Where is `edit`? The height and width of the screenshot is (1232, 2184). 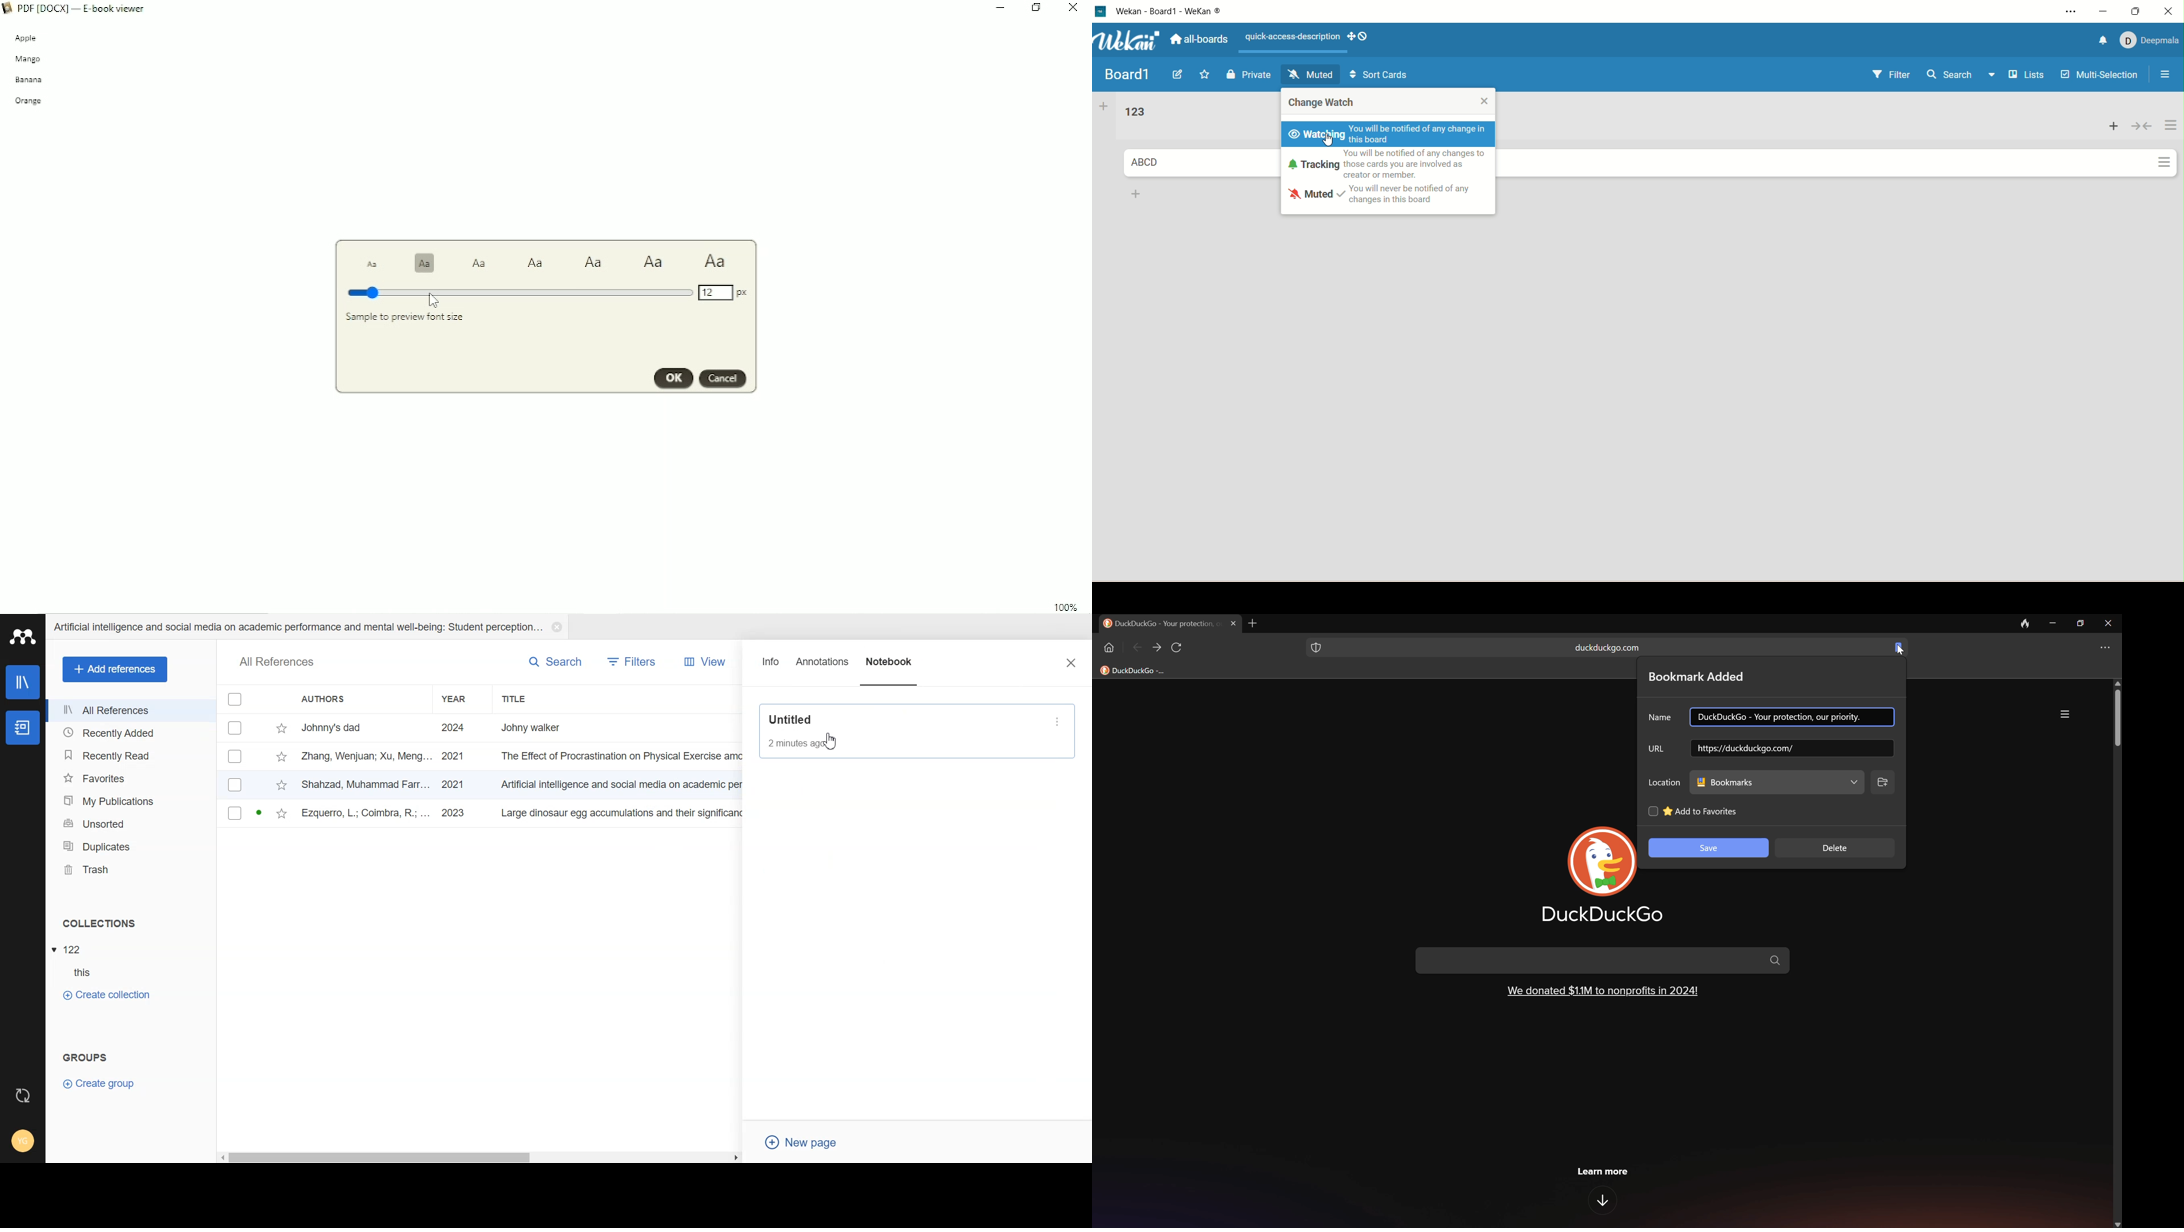 edit is located at coordinates (1180, 75).